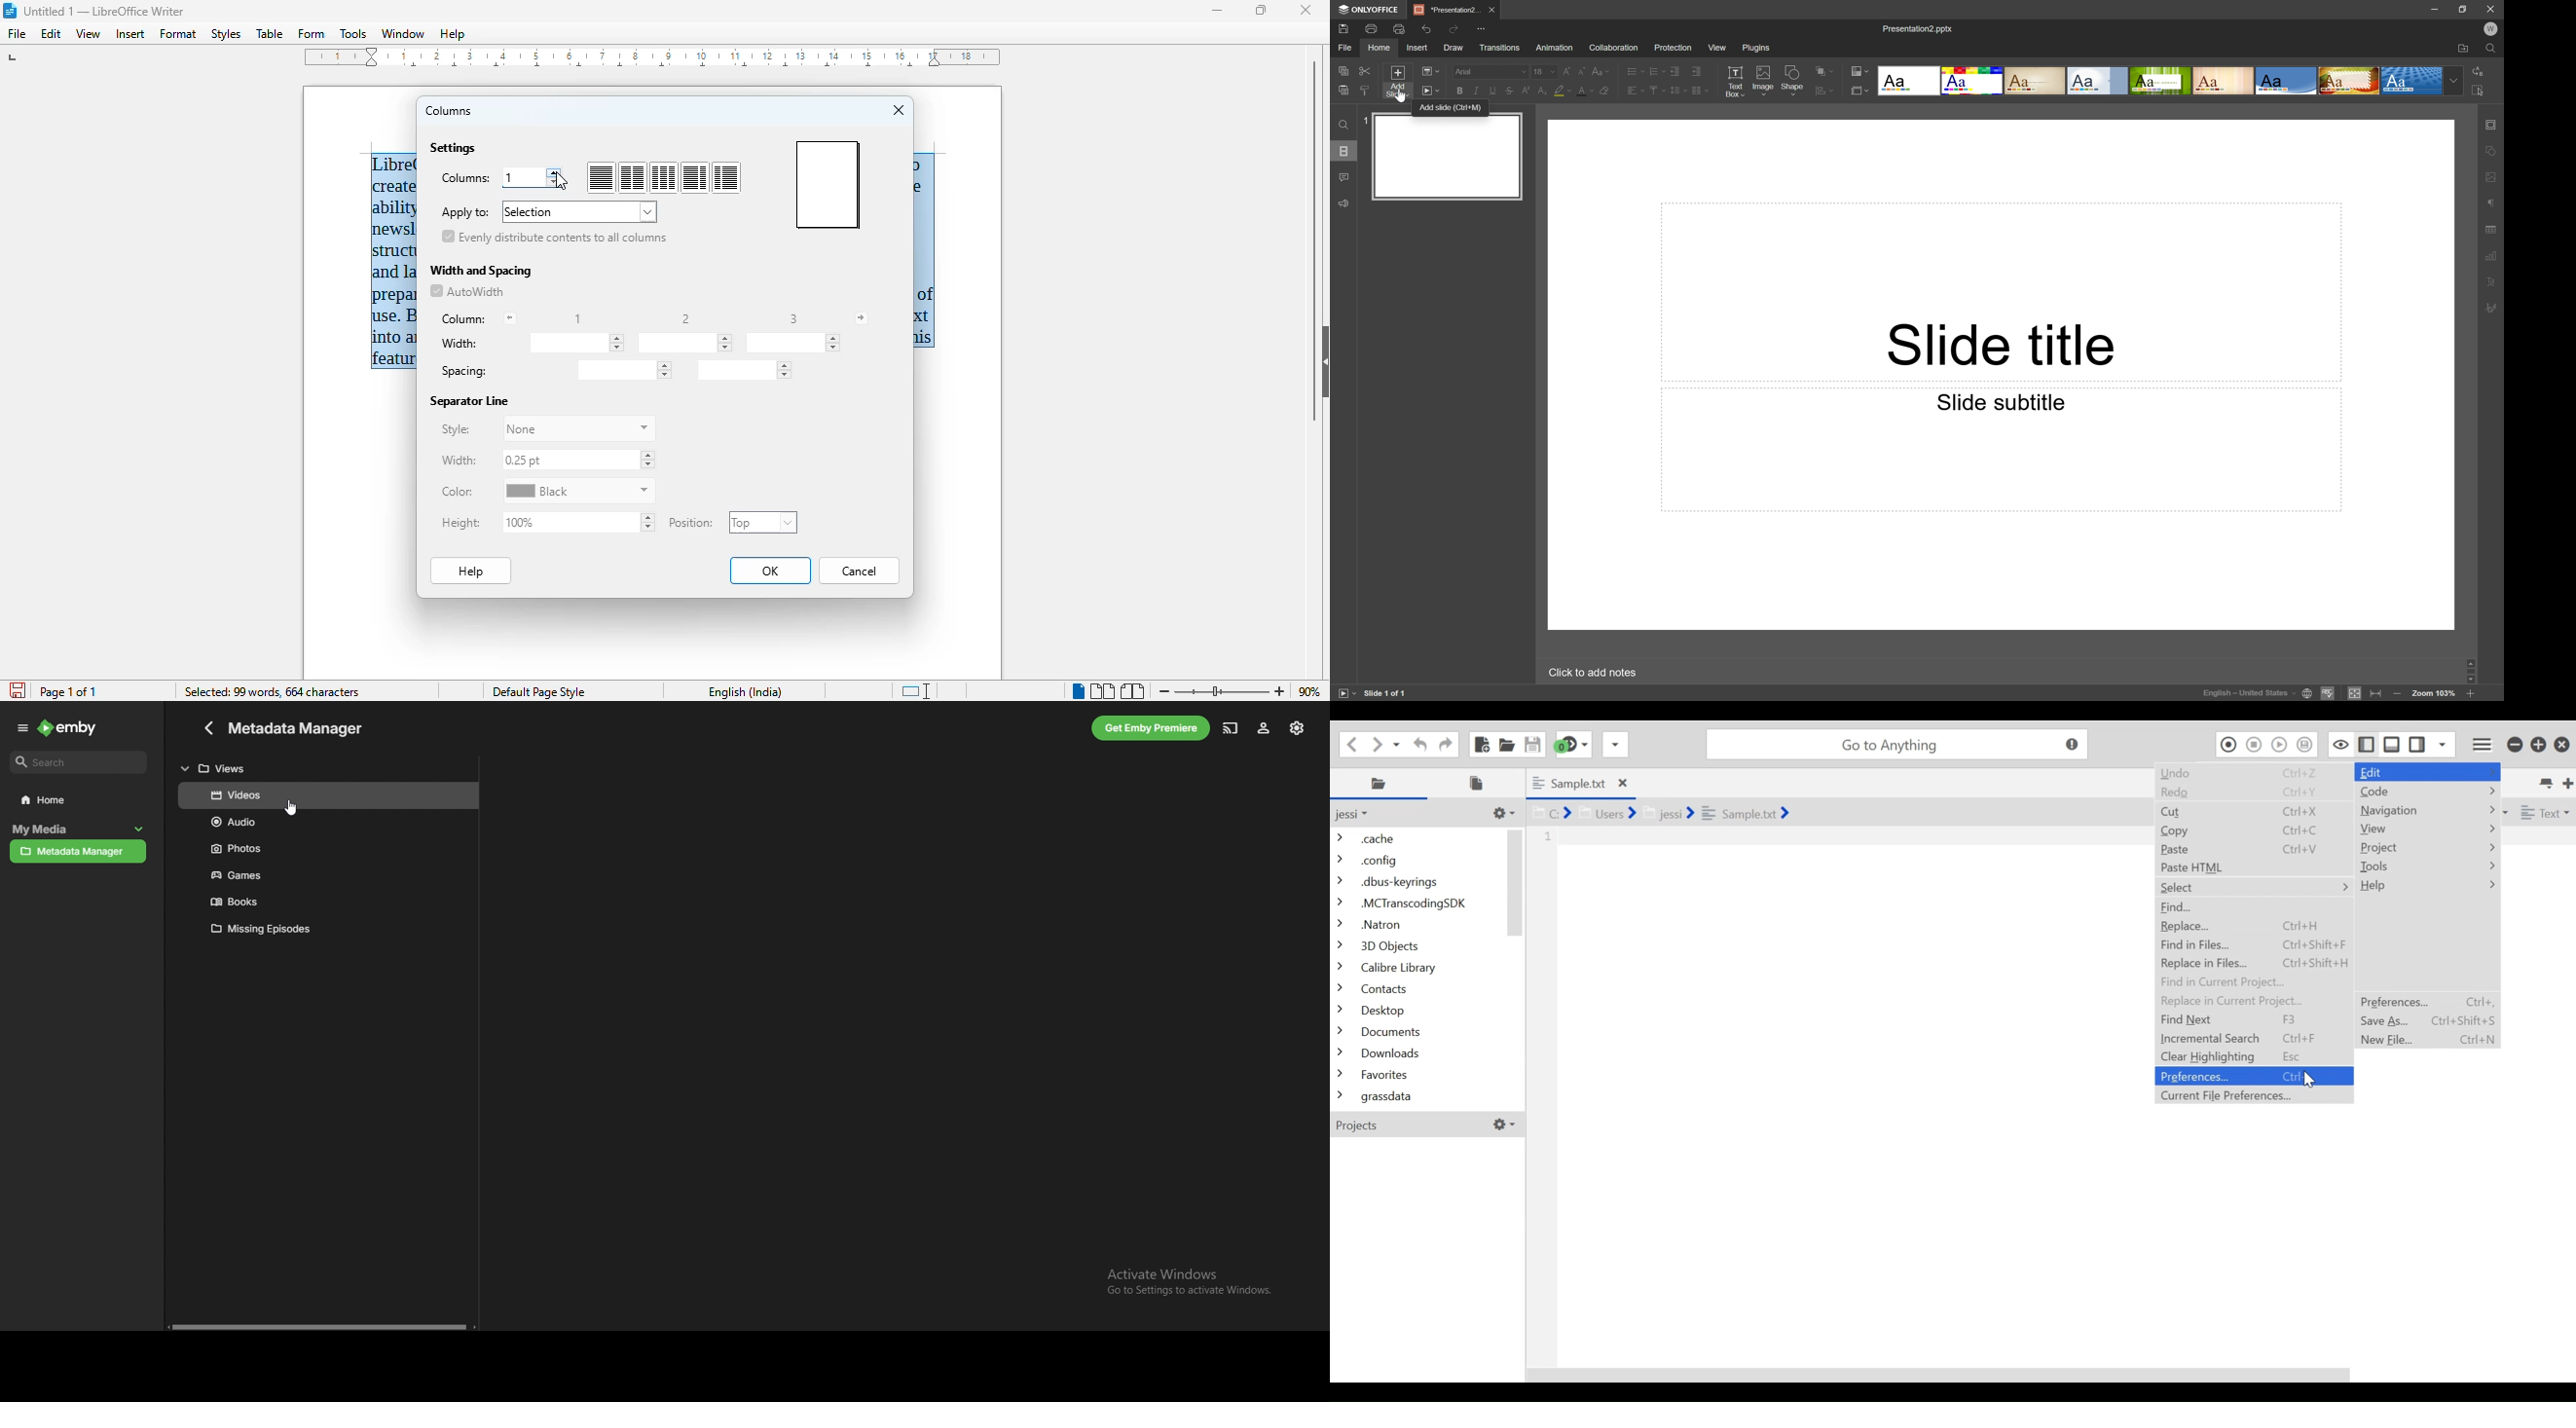 The width and height of the screenshot is (2576, 1428). I want to click on Arrange shape, so click(1827, 90).